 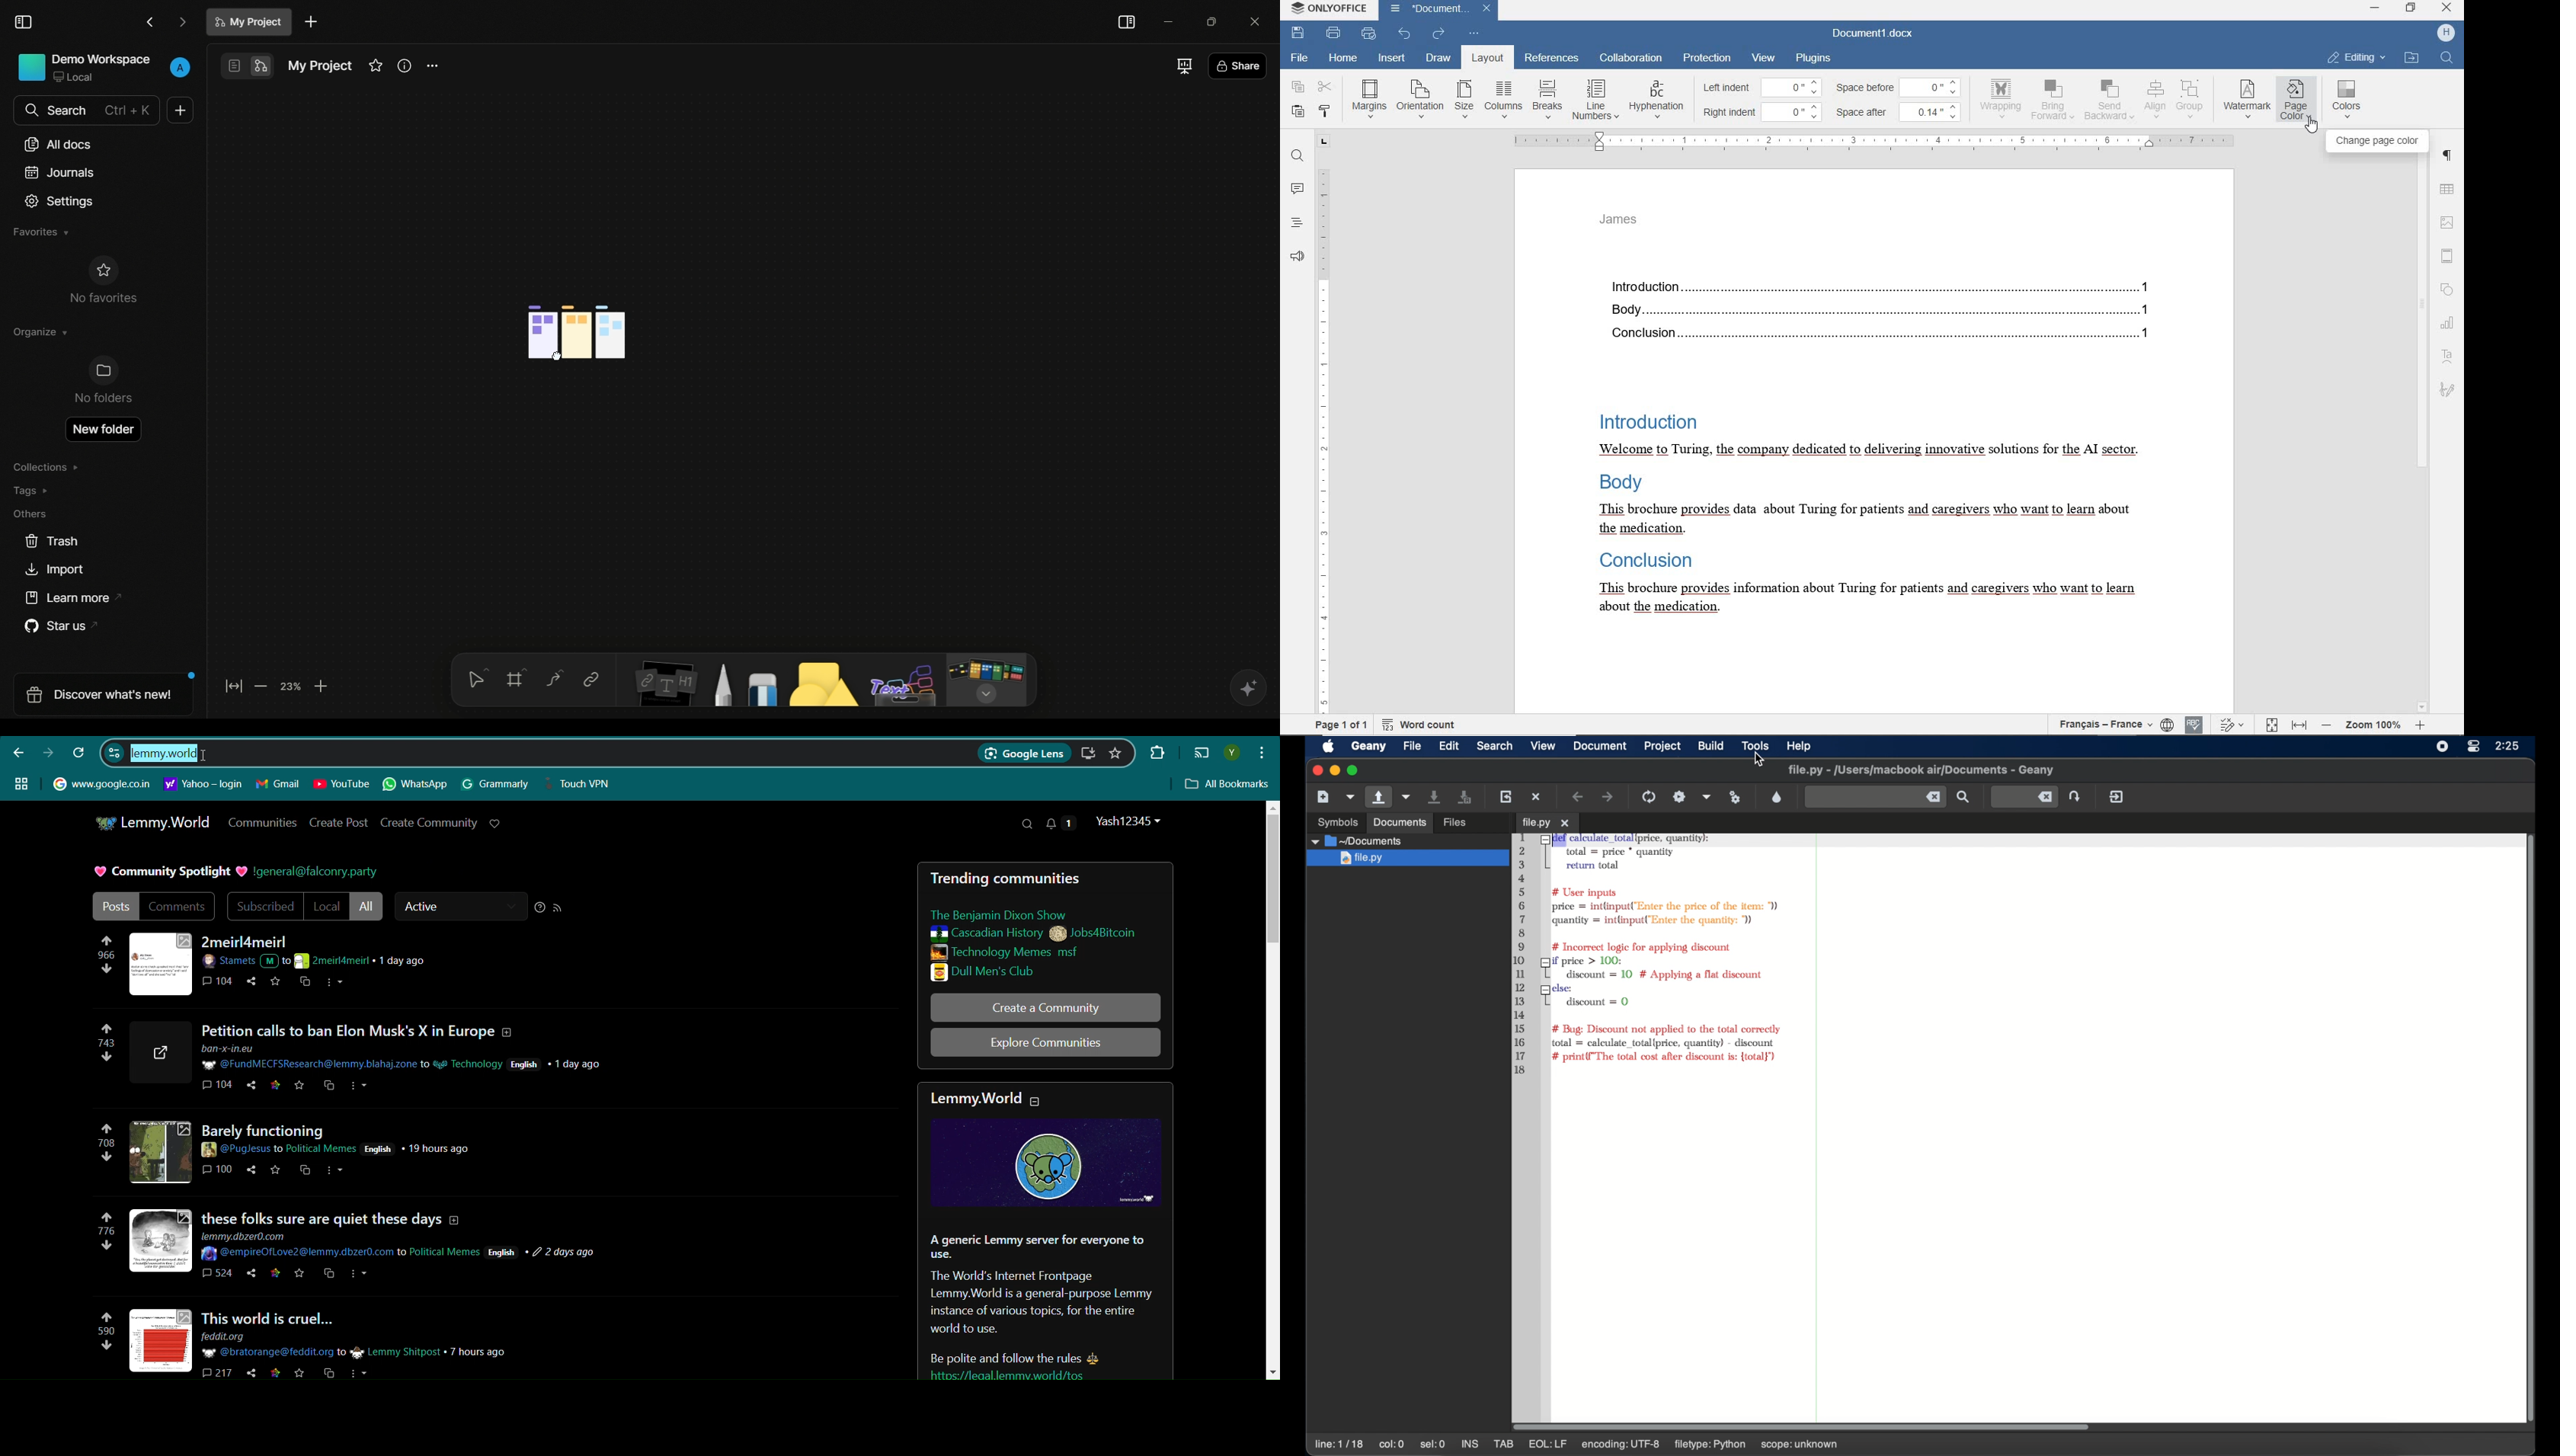 I want to click on Youtube, so click(x=341, y=784).